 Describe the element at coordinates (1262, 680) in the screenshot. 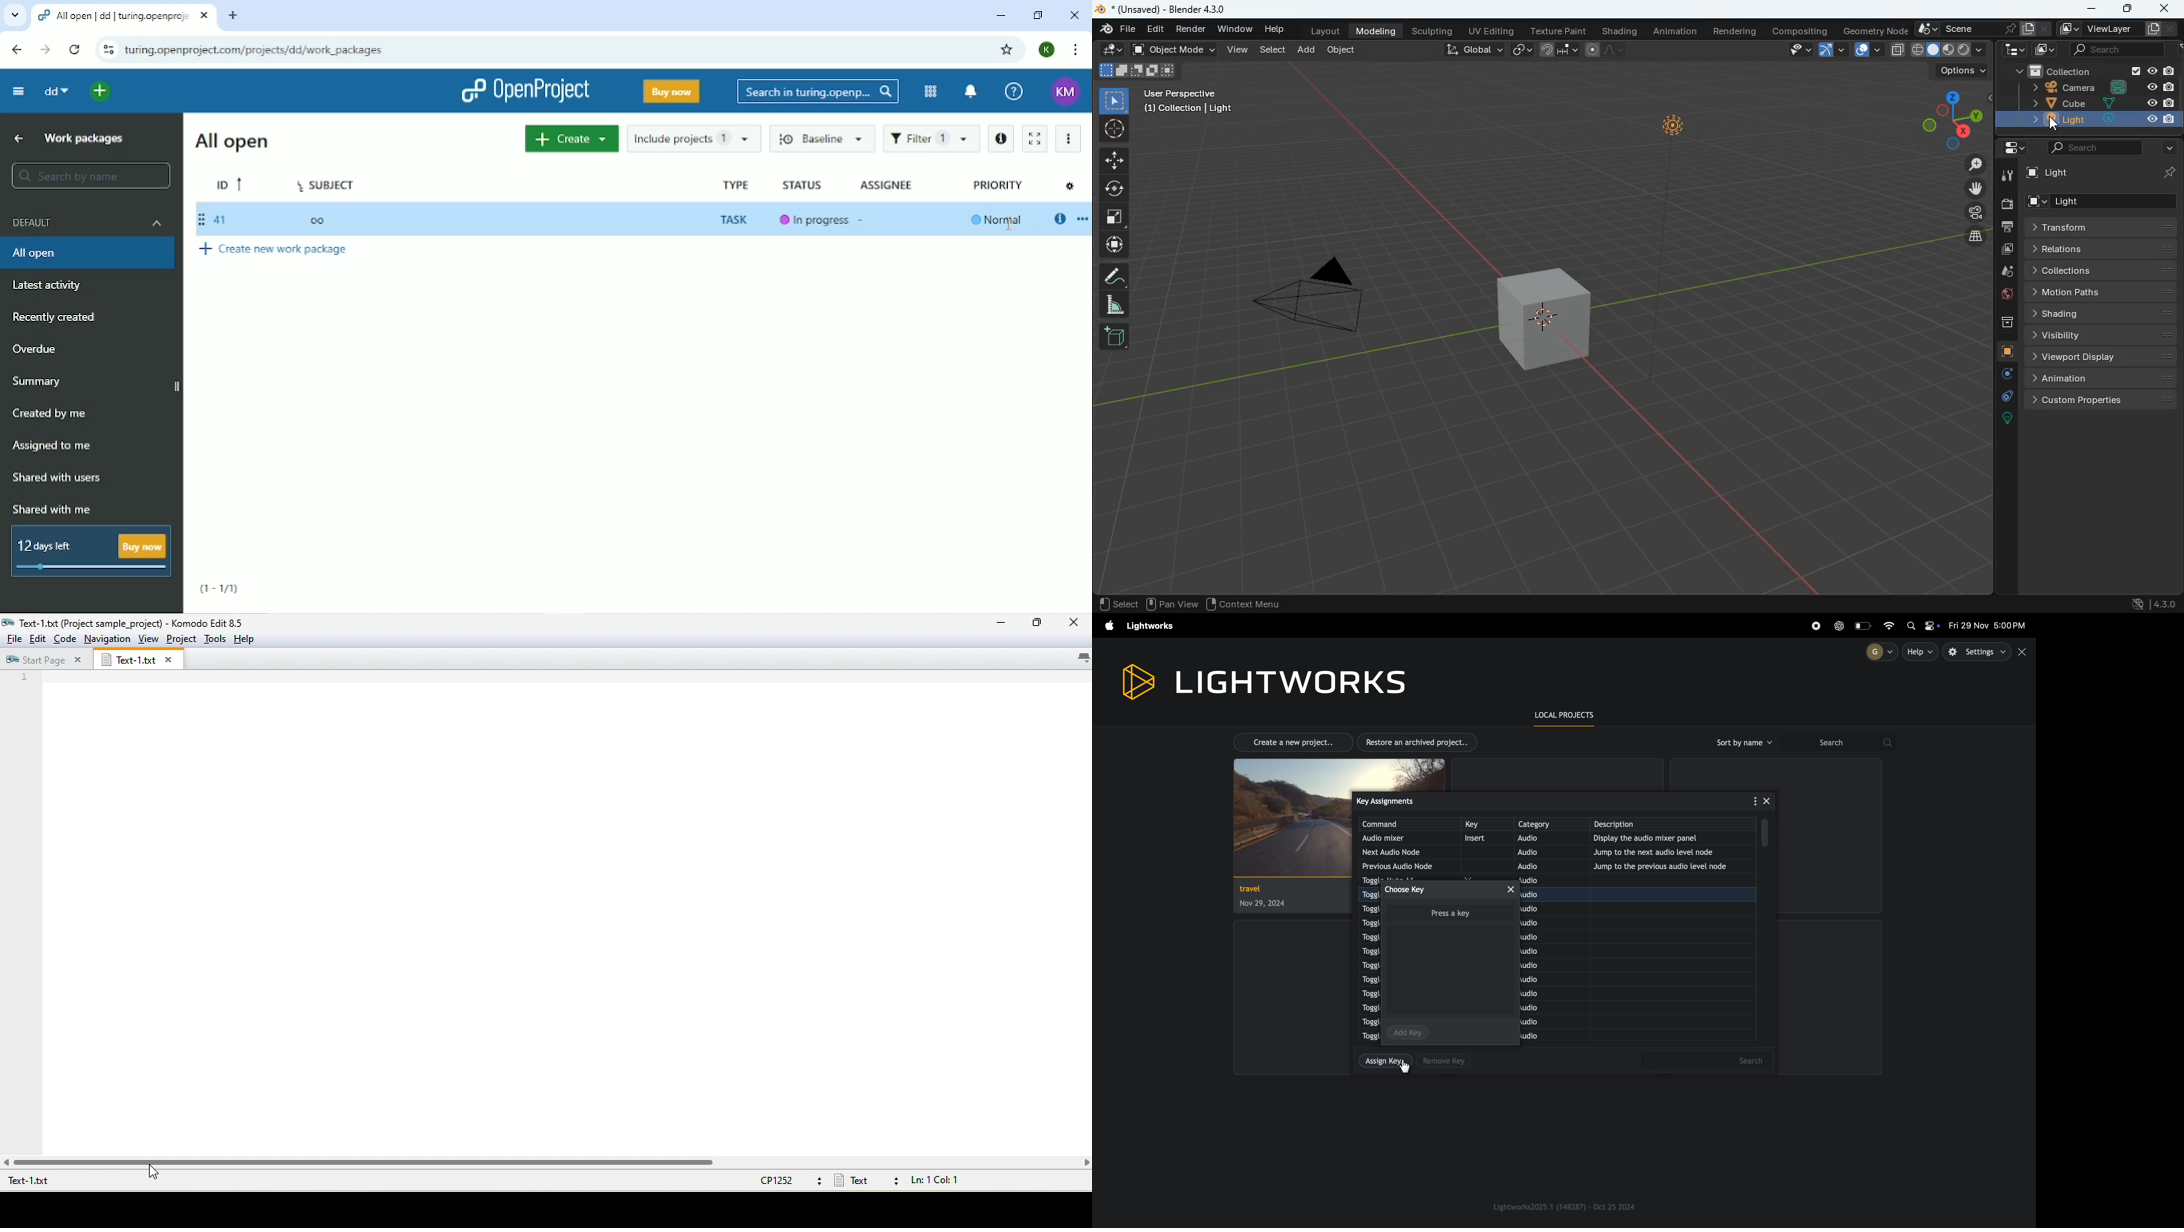

I see `light works` at that location.